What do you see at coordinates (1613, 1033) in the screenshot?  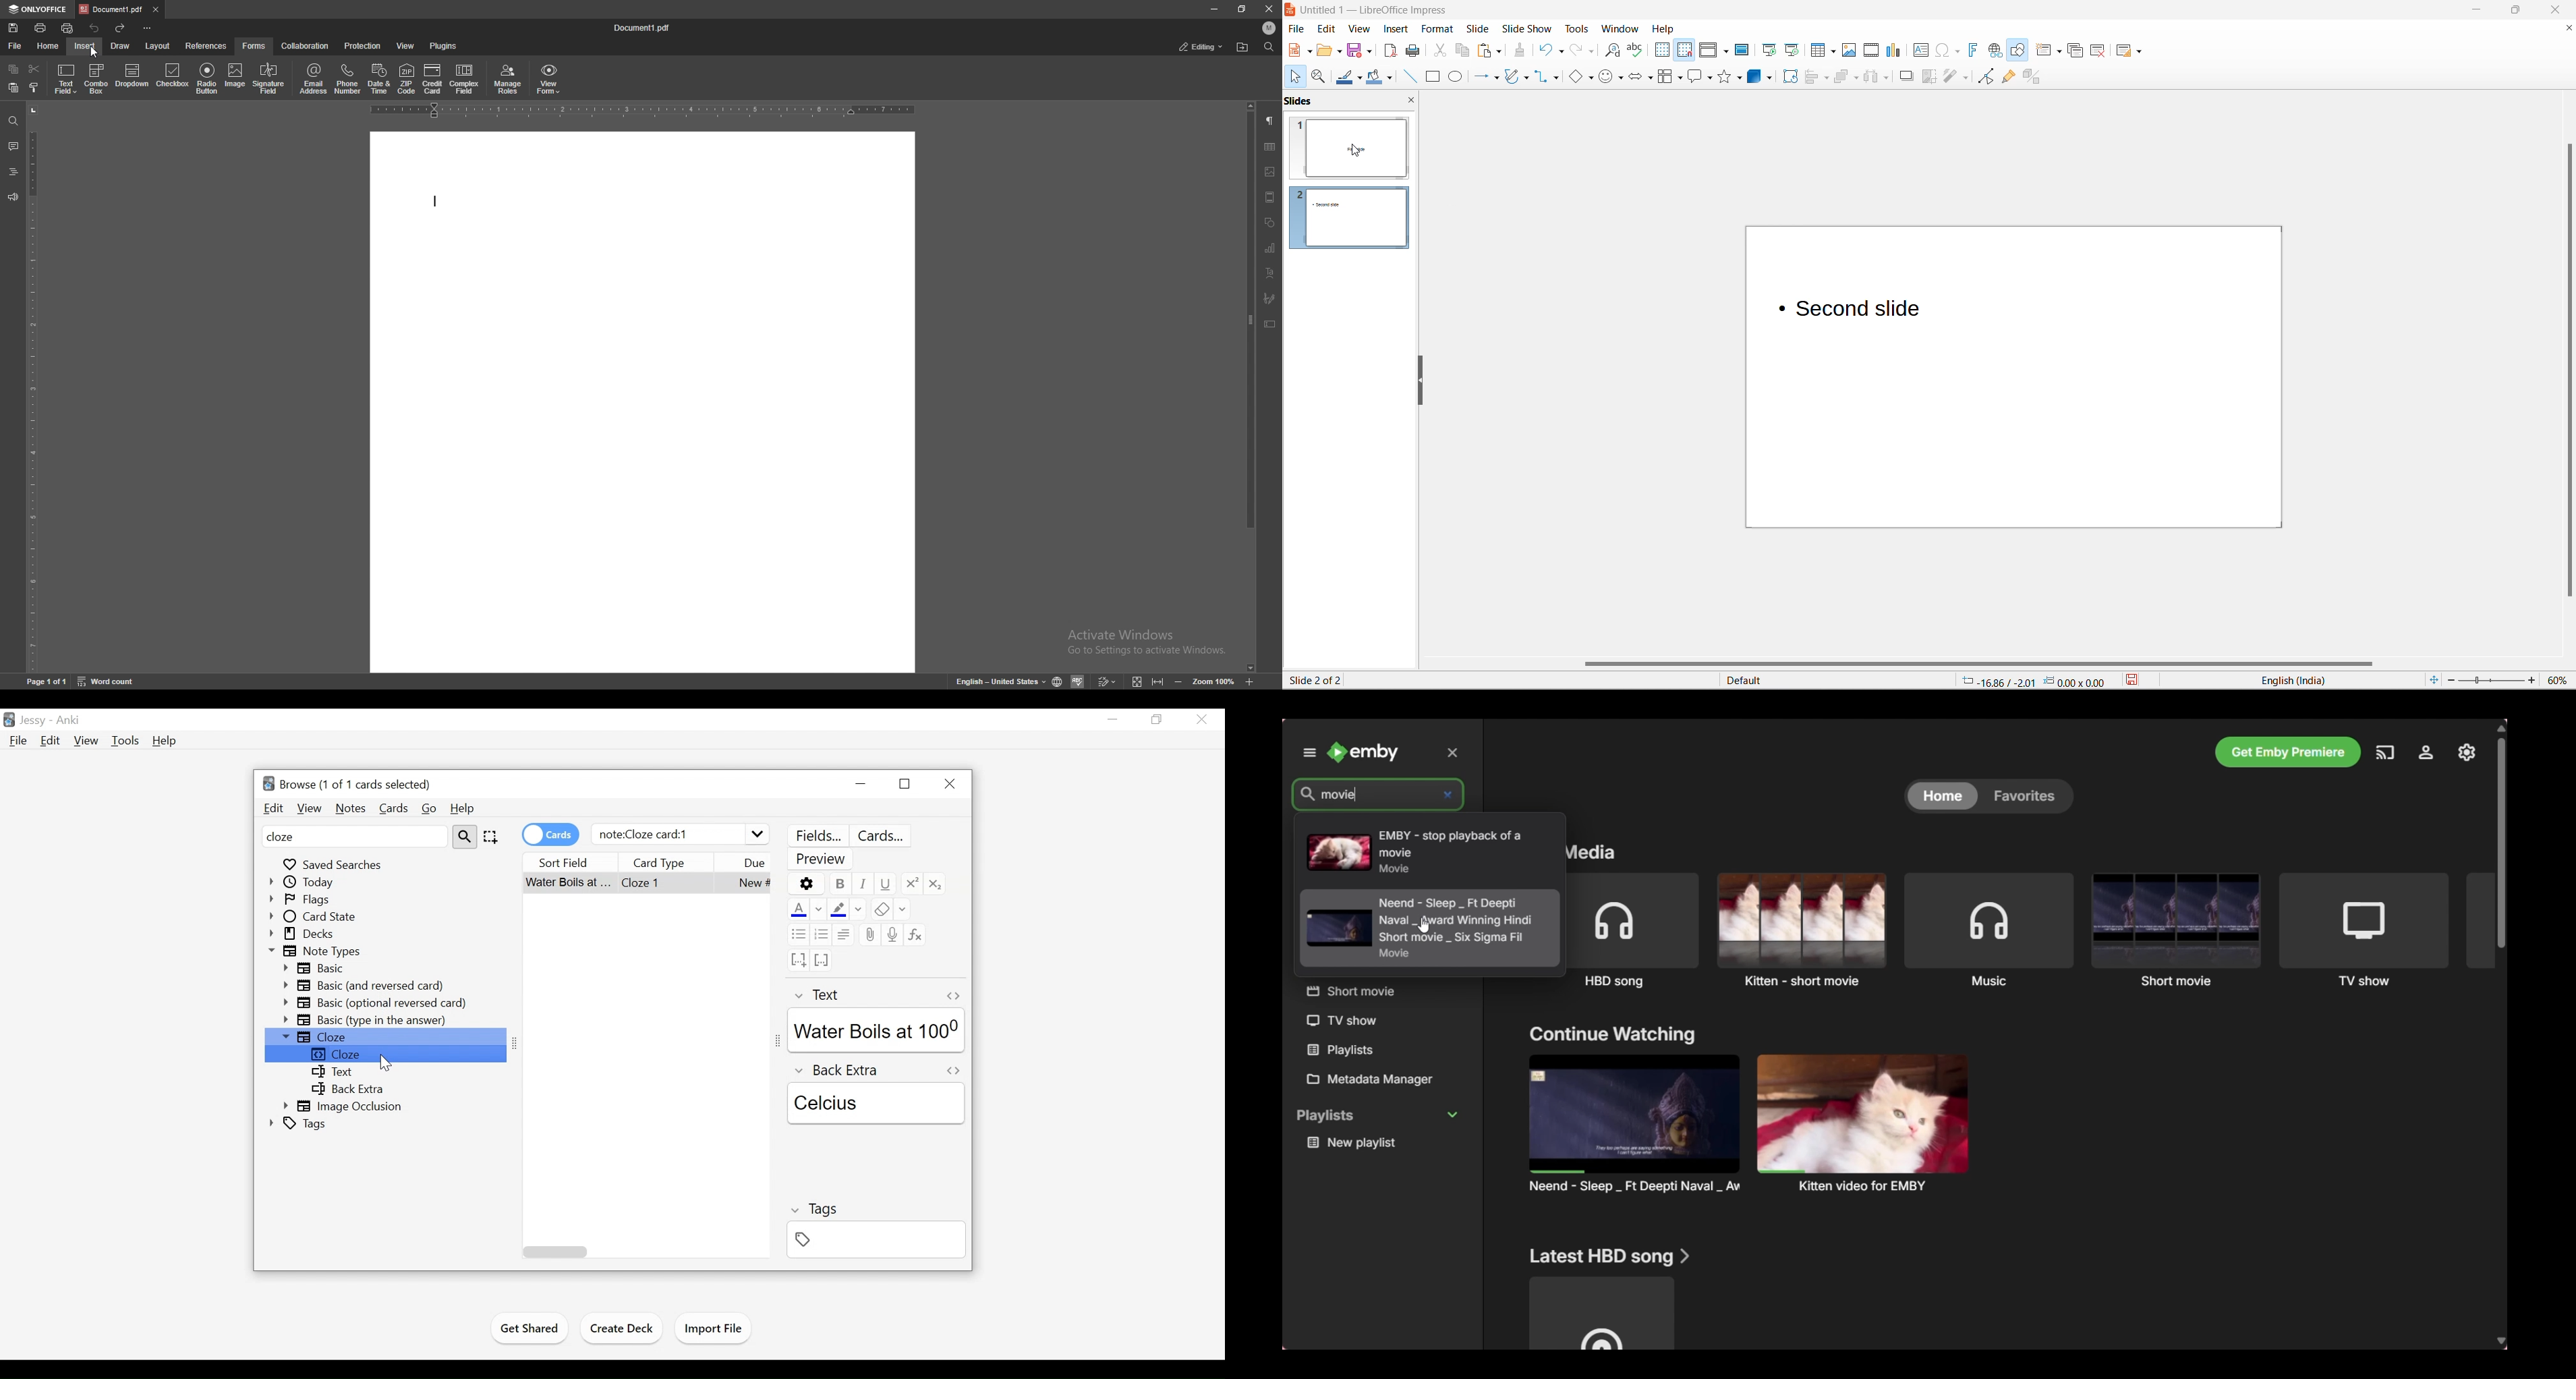 I see `Section title` at bounding box center [1613, 1033].